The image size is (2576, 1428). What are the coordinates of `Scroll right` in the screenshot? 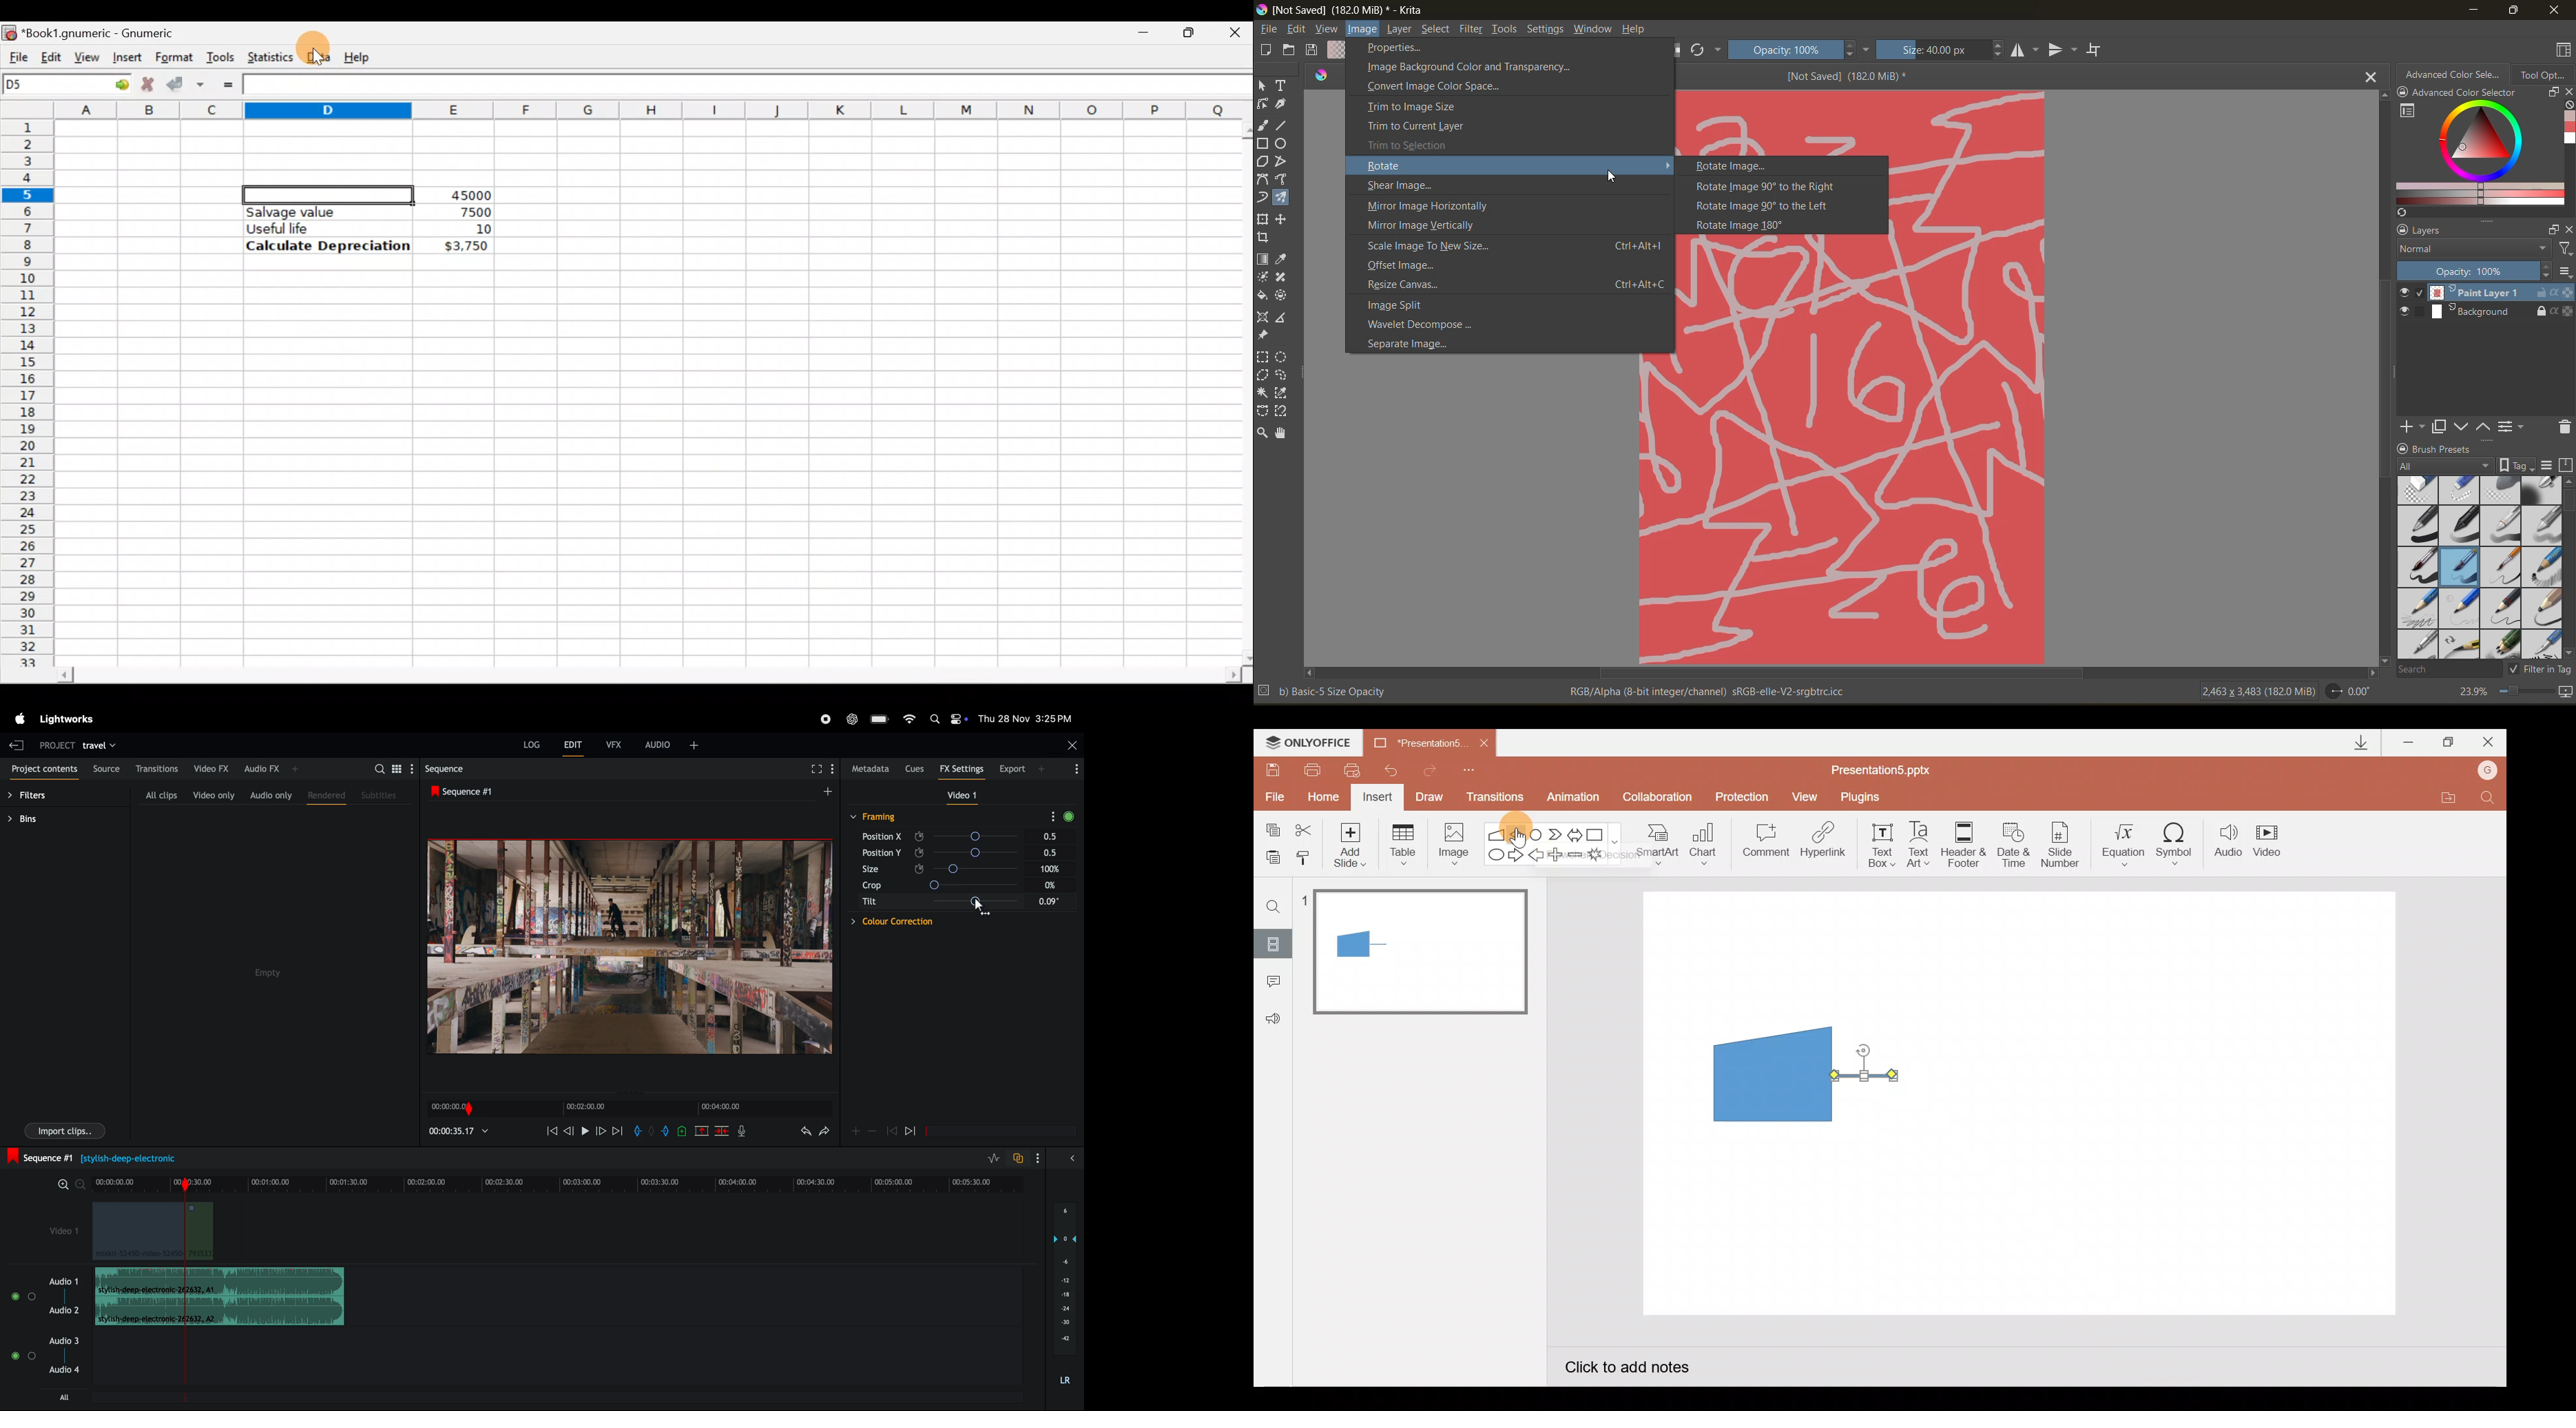 It's located at (2369, 671).